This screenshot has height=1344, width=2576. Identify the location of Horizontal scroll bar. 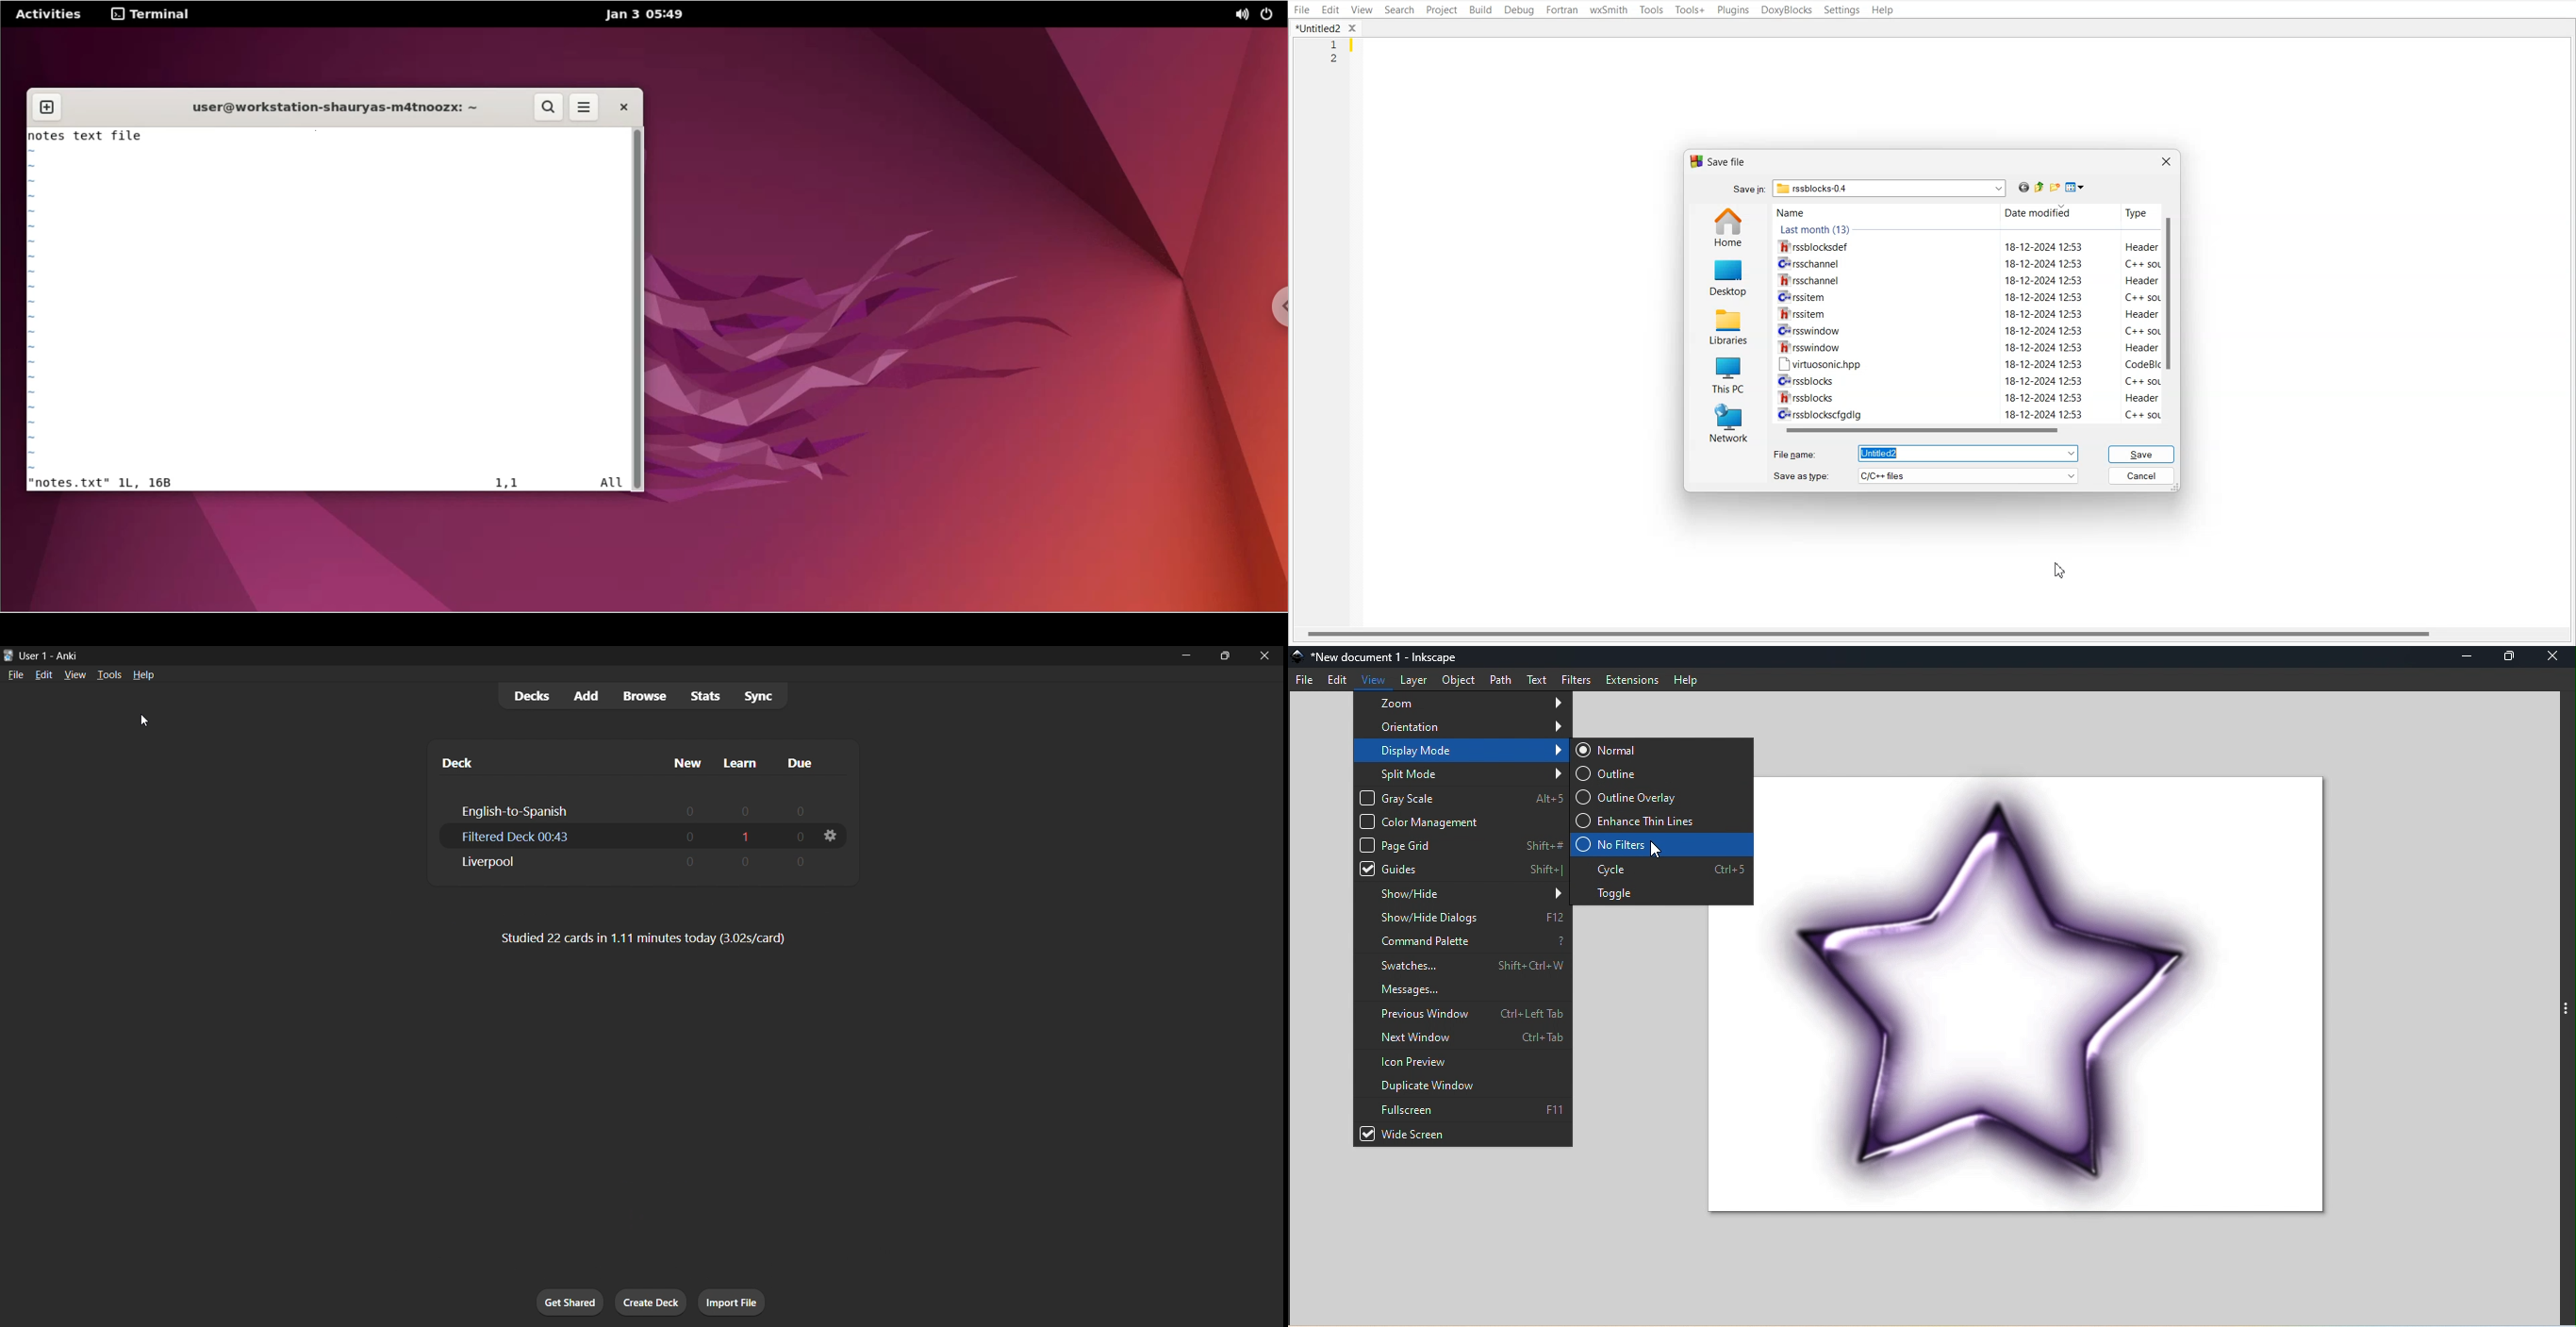
(1966, 431).